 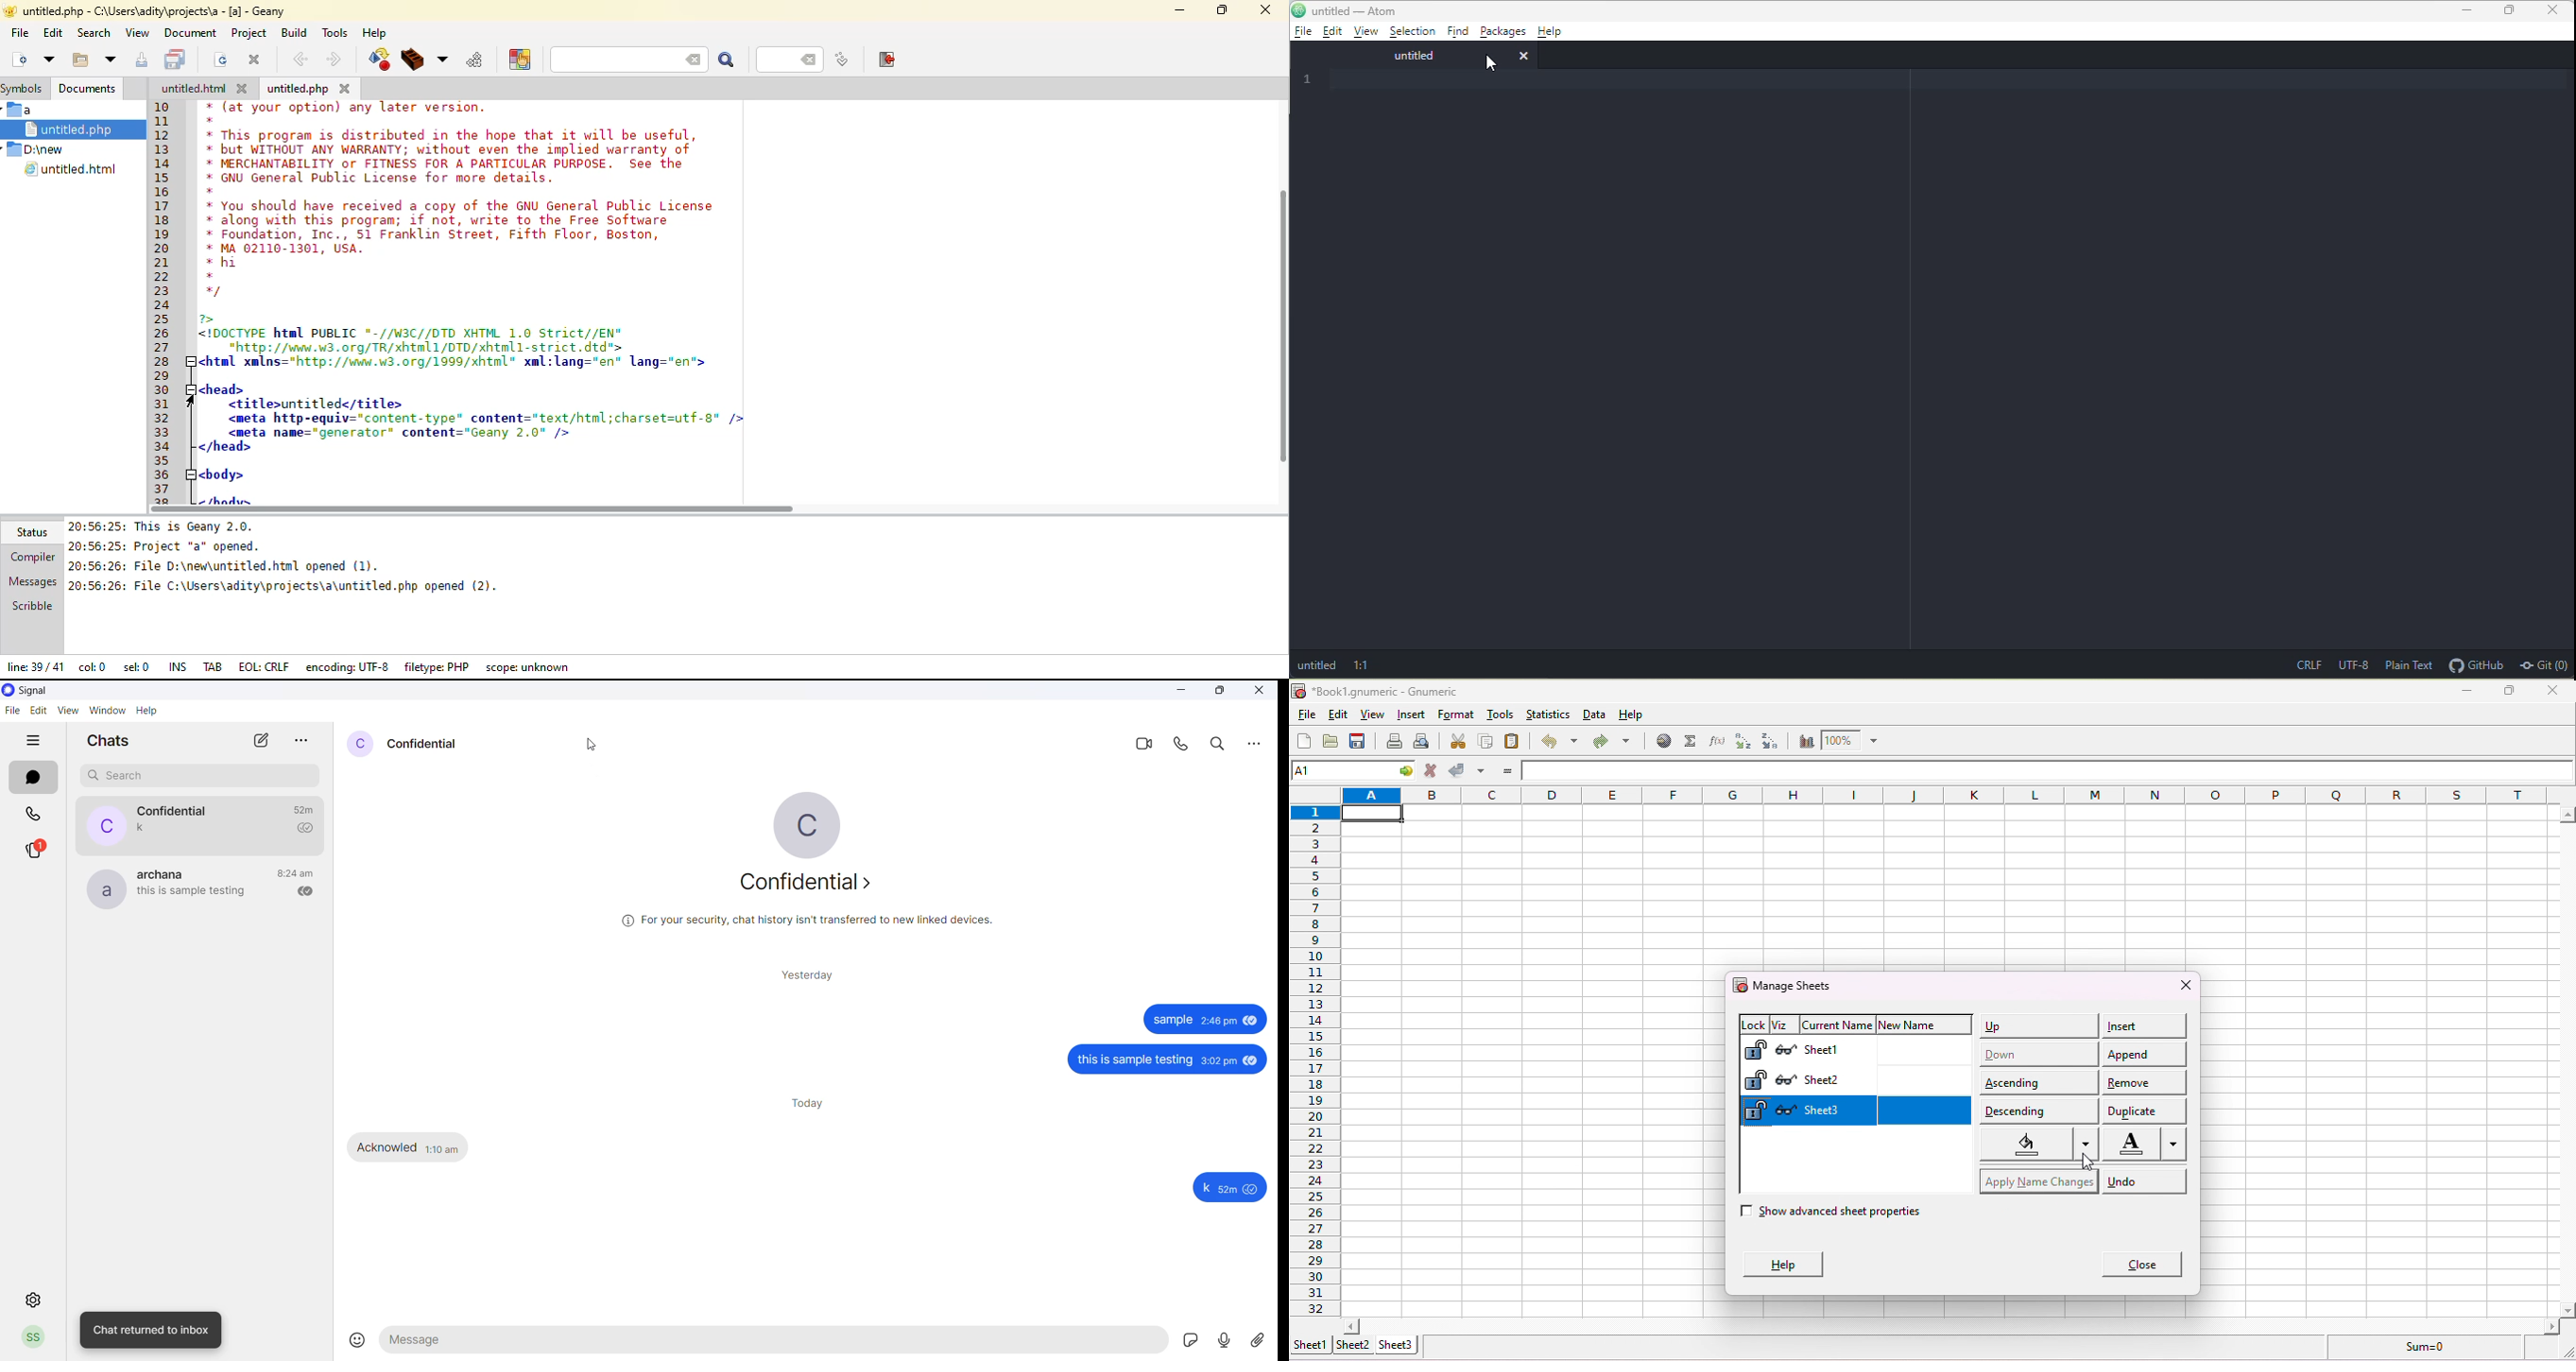 I want to click on Hide sheet 3, so click(x=1785, y=1110).